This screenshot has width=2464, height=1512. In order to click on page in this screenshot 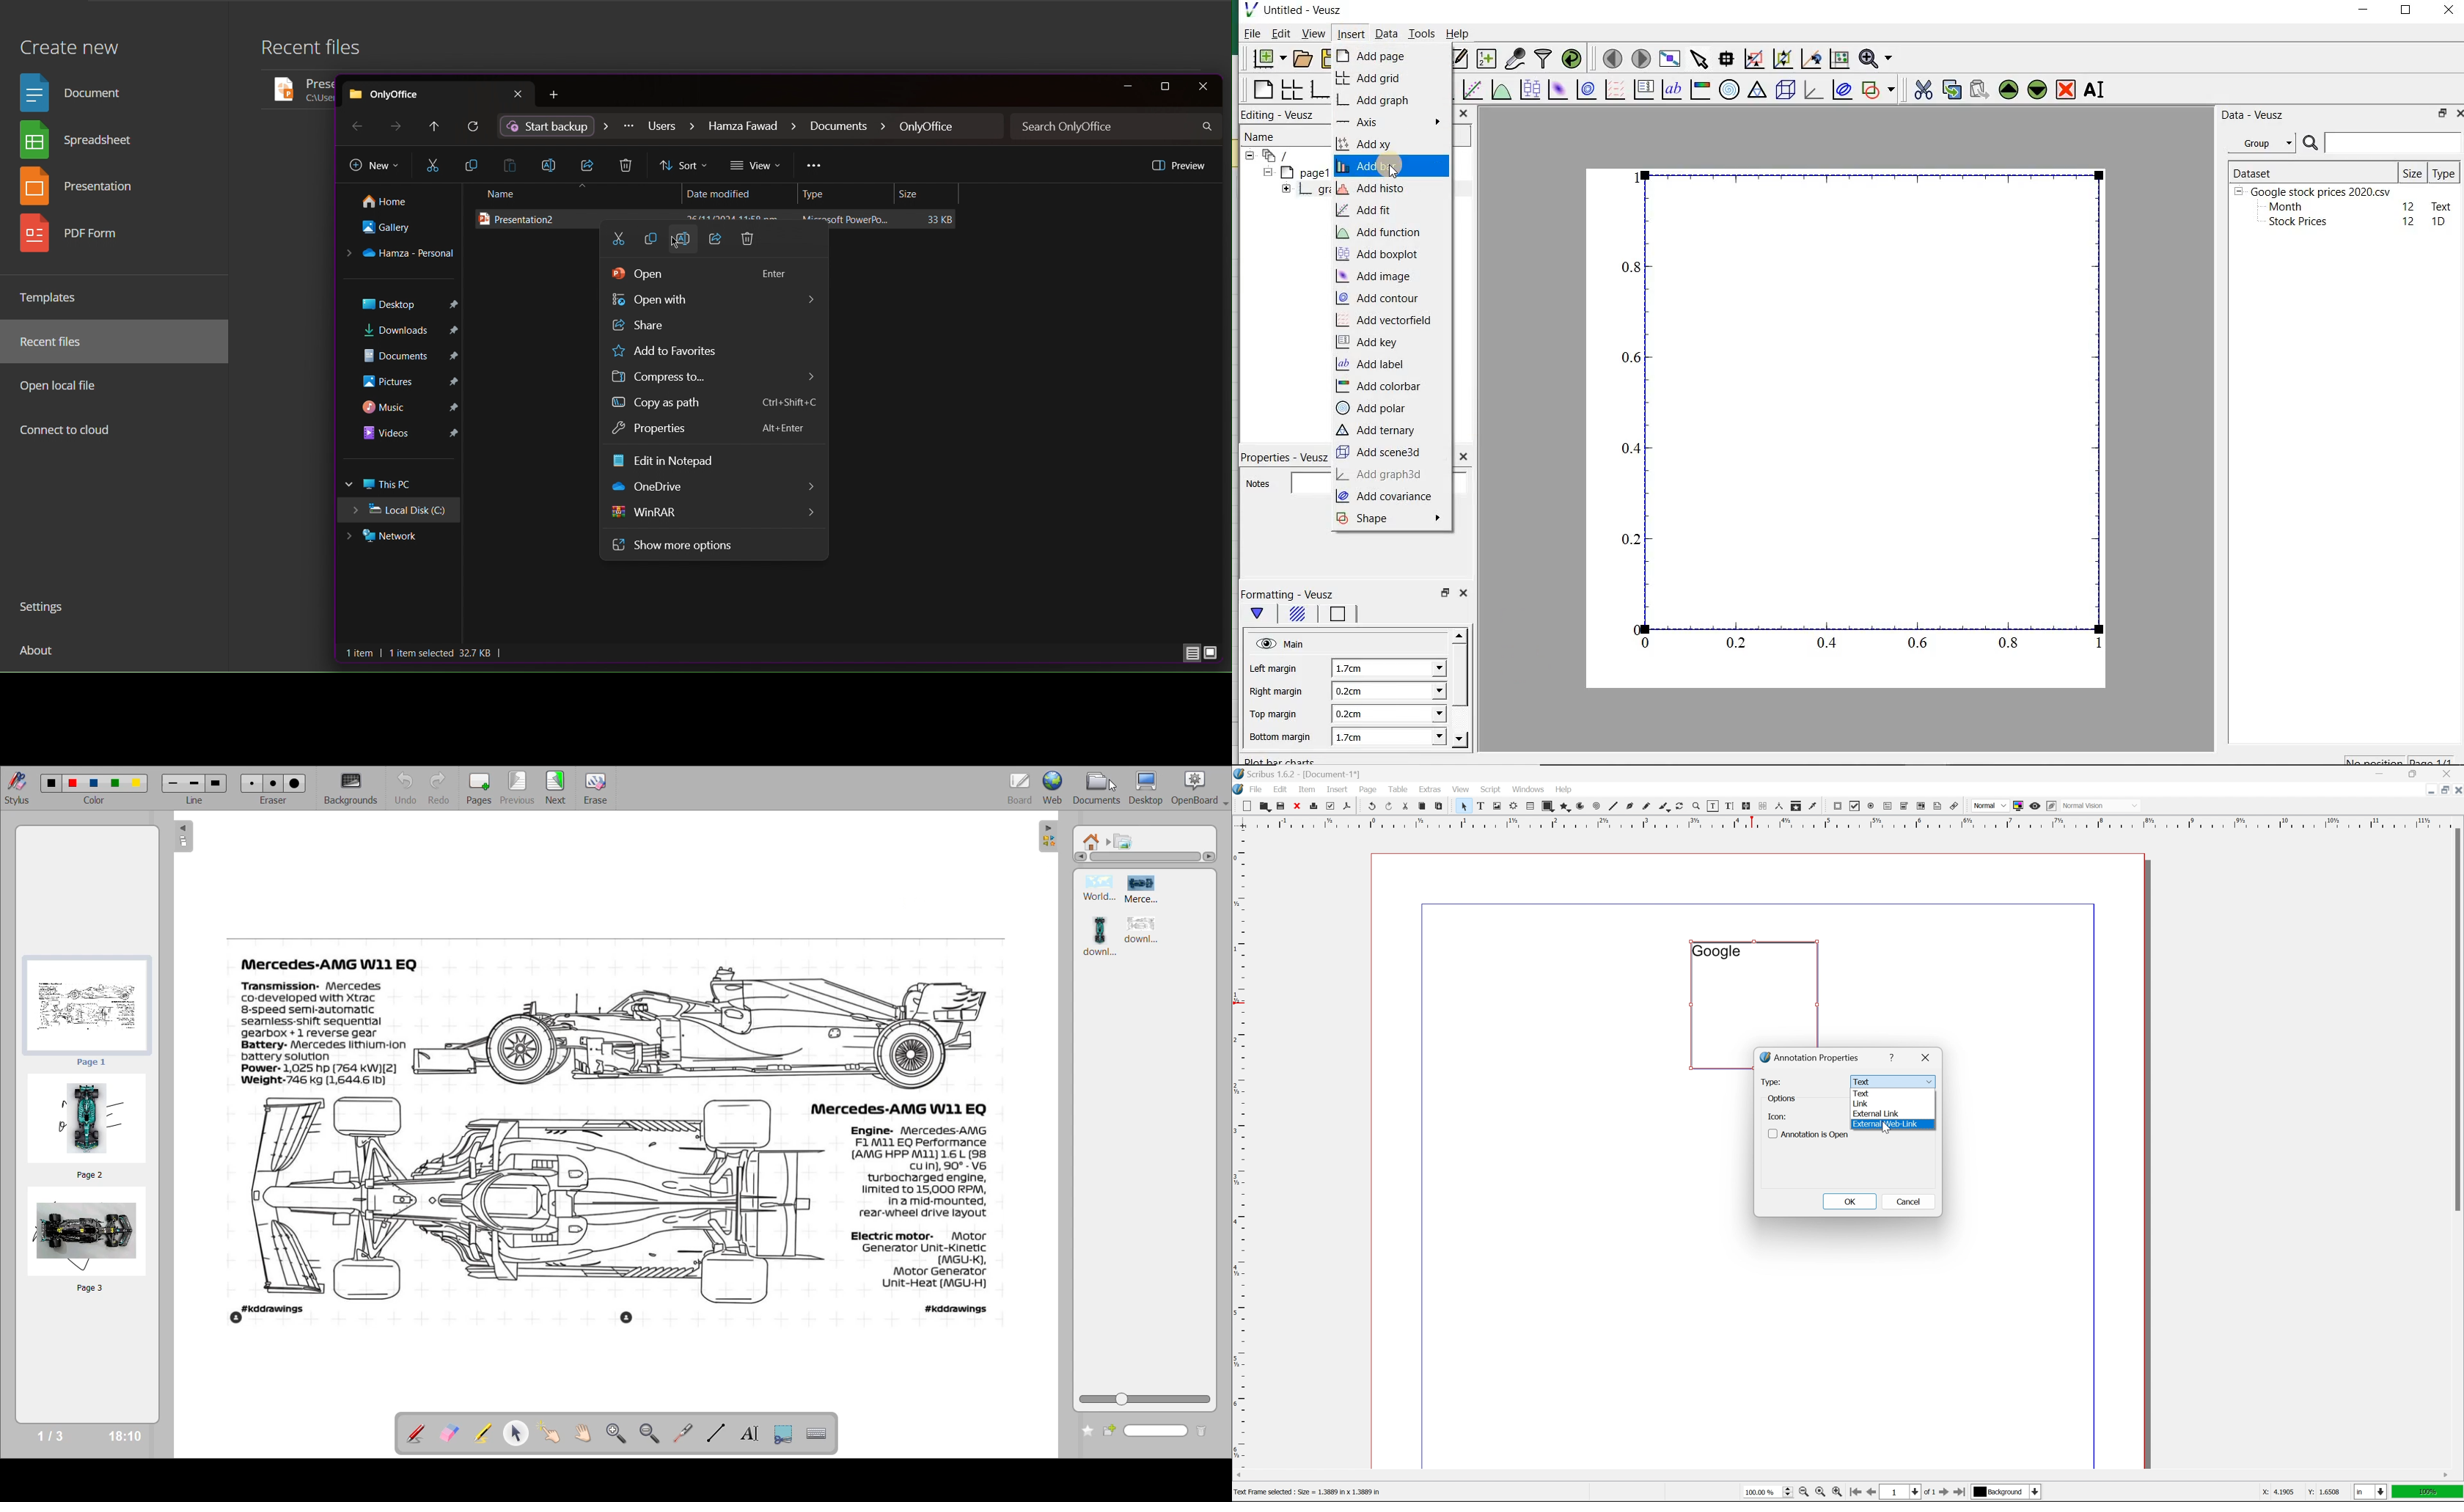, I will do `click(1368, 789)`.